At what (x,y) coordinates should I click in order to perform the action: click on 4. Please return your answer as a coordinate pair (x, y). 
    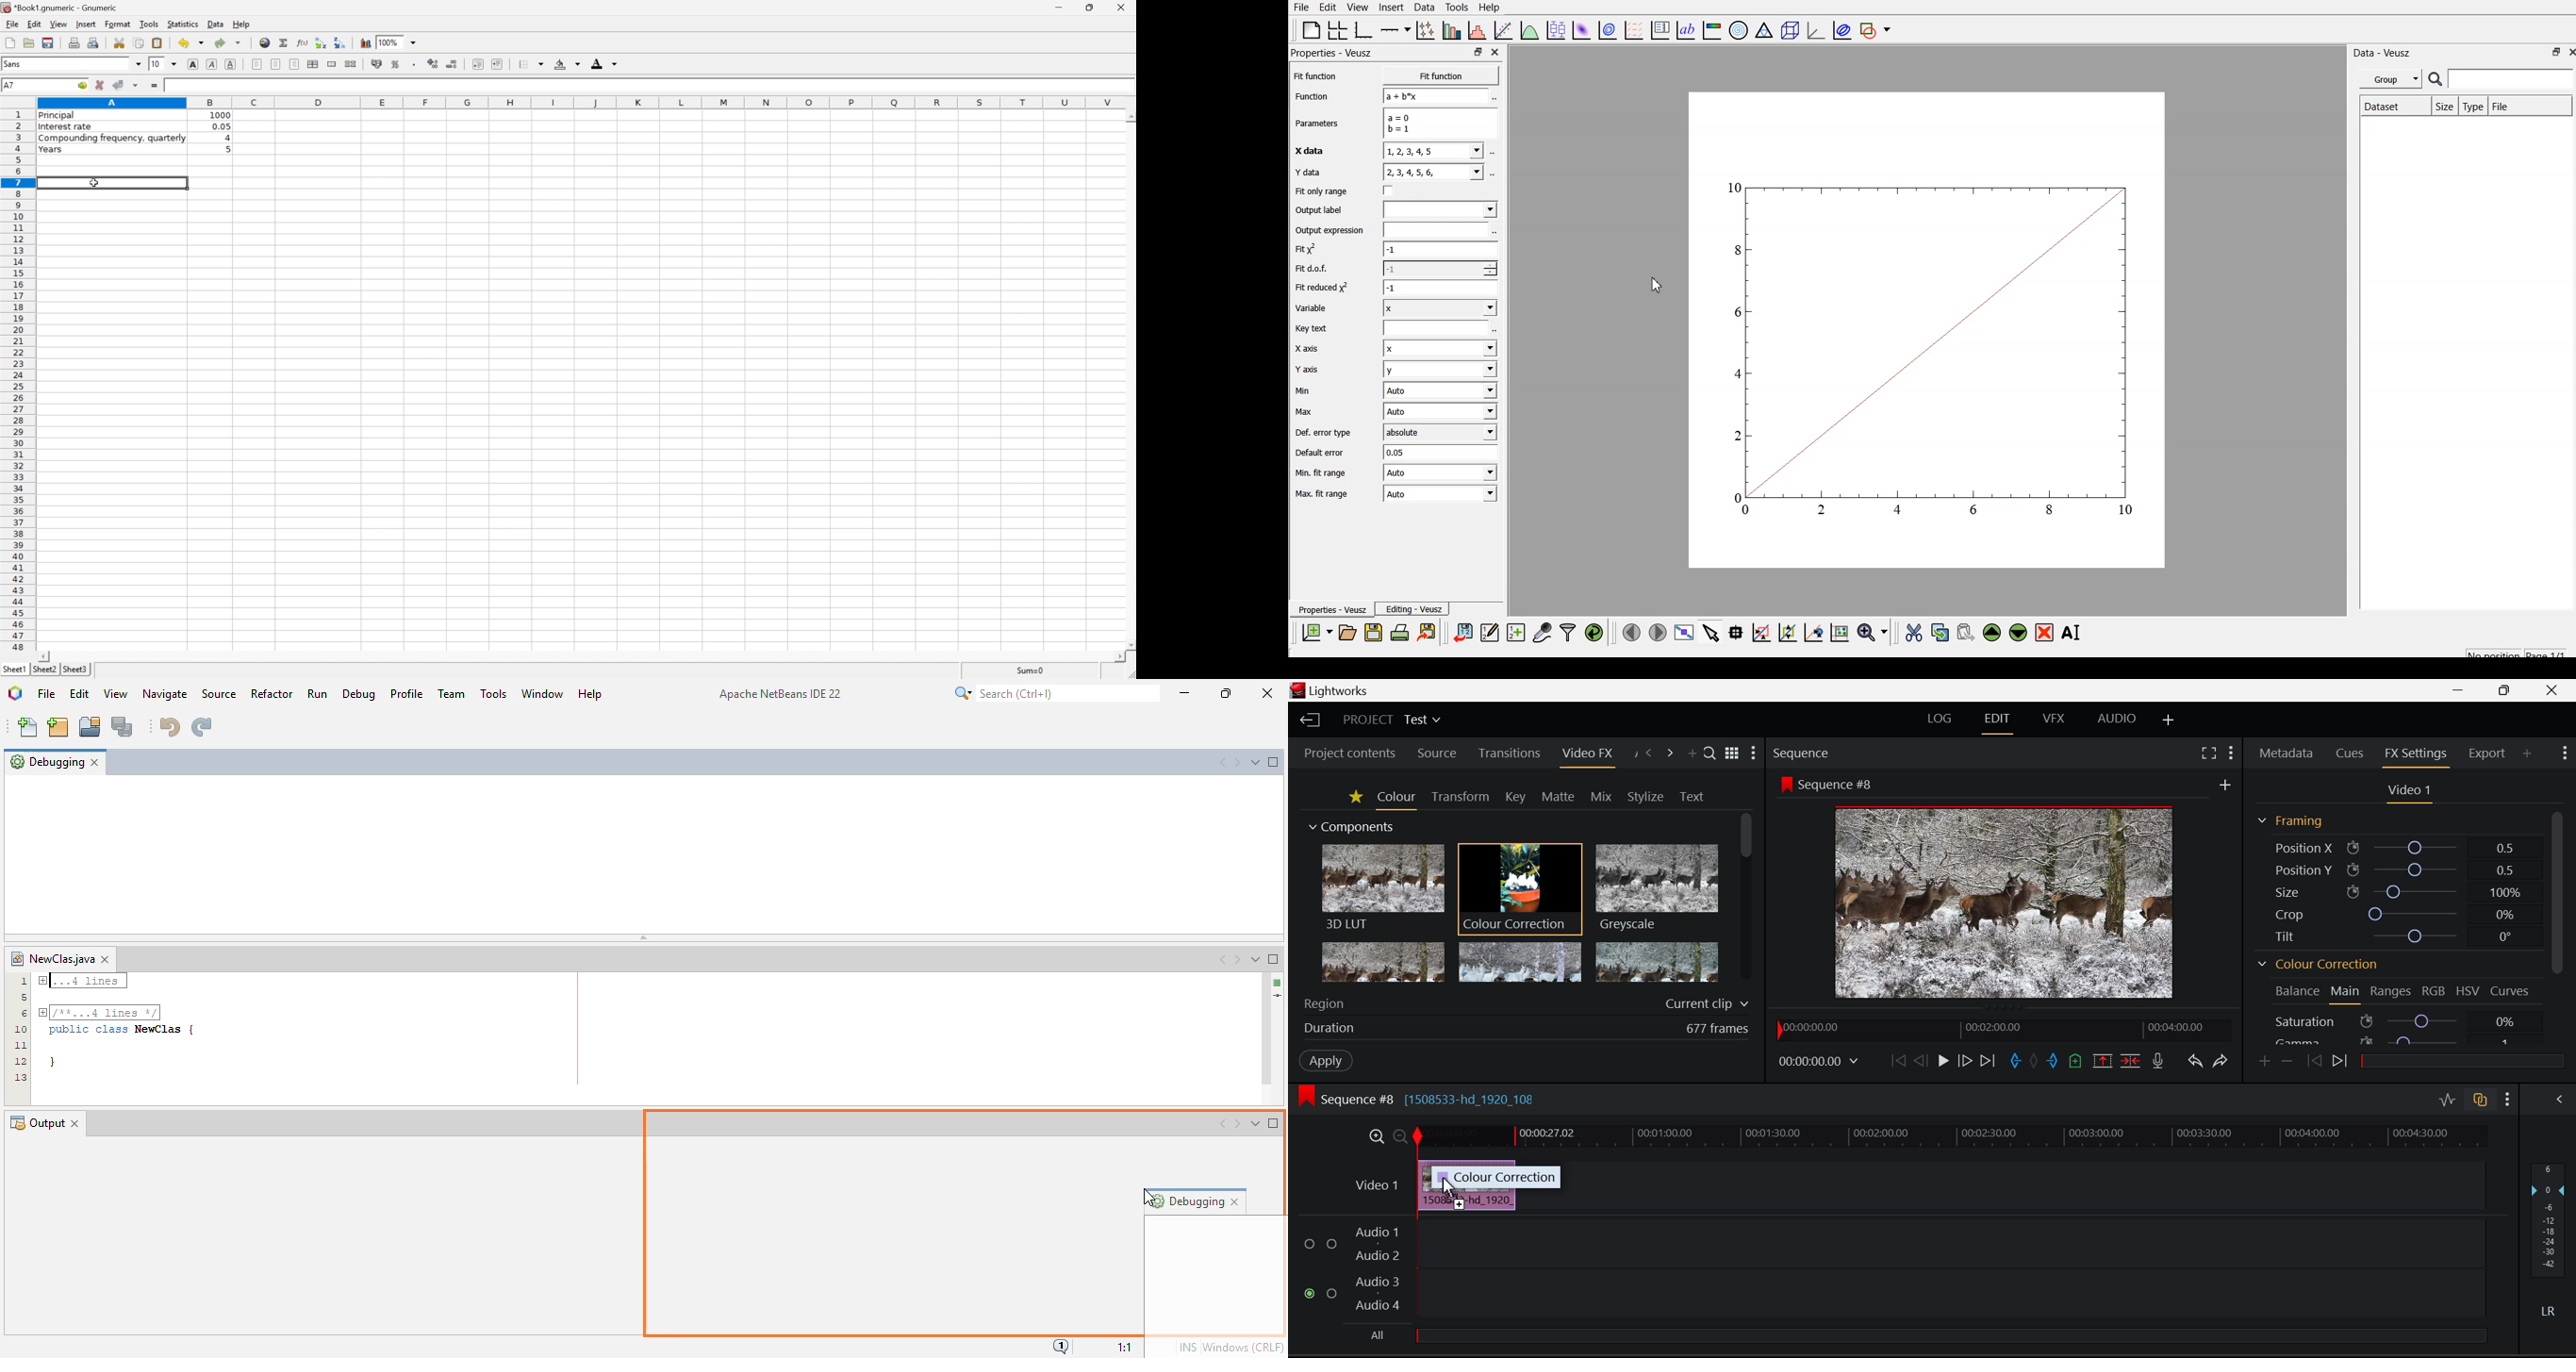
    Looking at the image, I should click on (228, 137).